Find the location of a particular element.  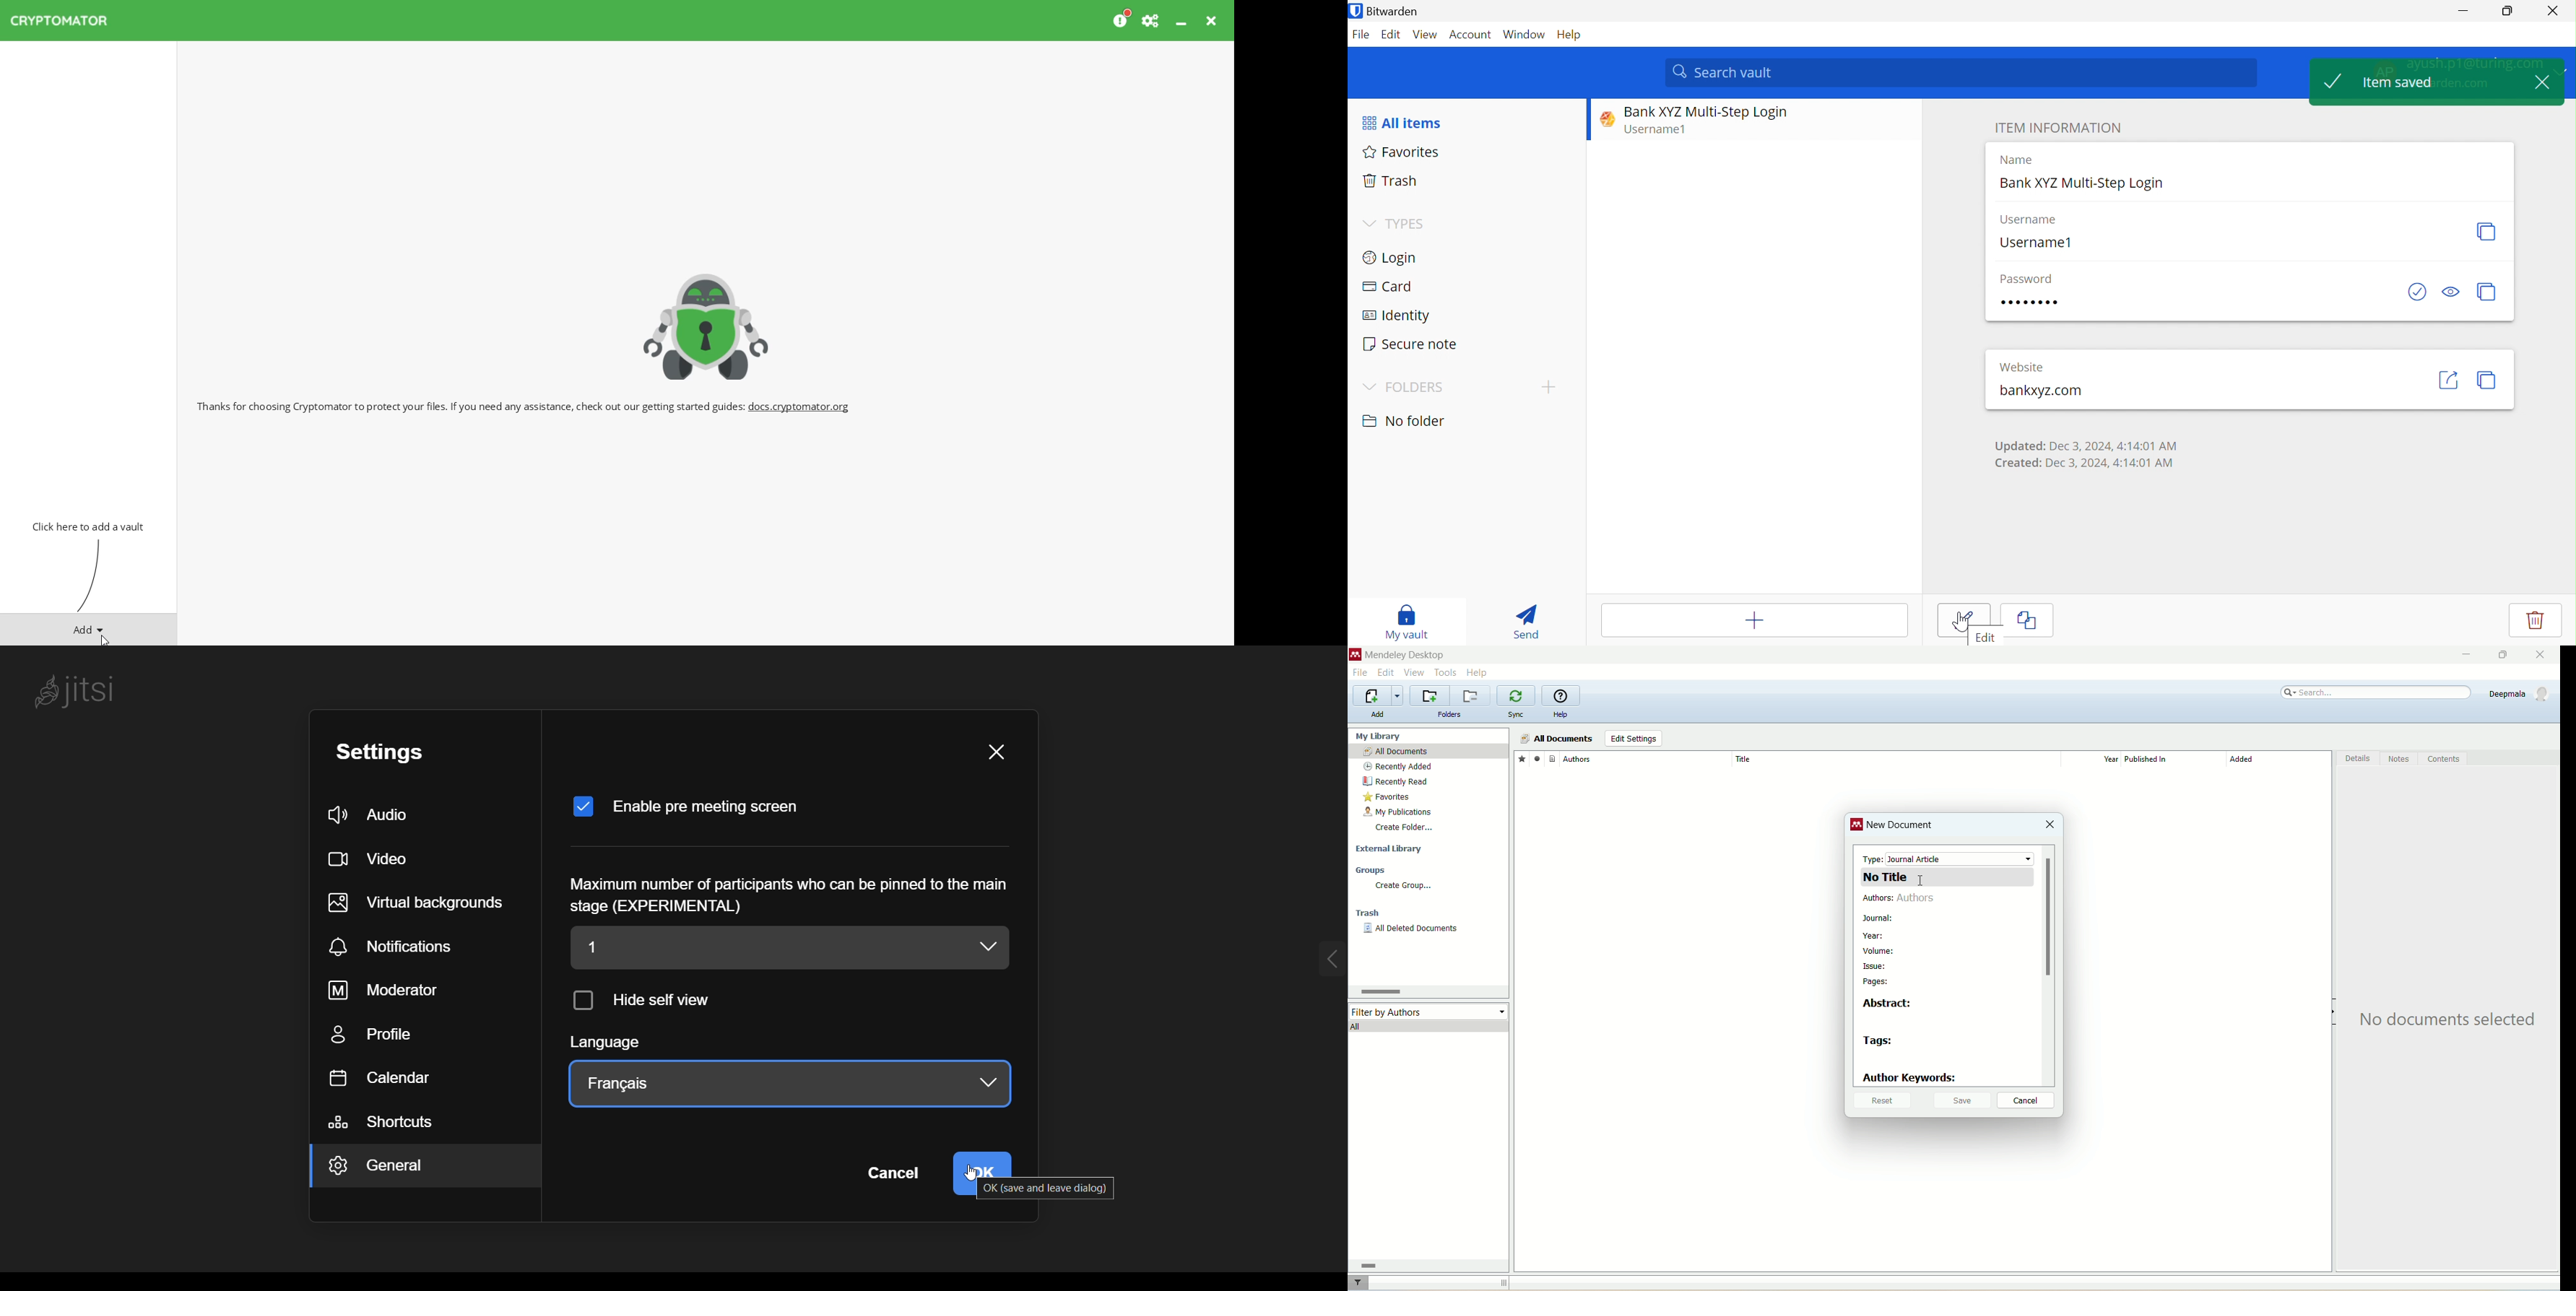

minimize is located at coordinates (2464, 655).